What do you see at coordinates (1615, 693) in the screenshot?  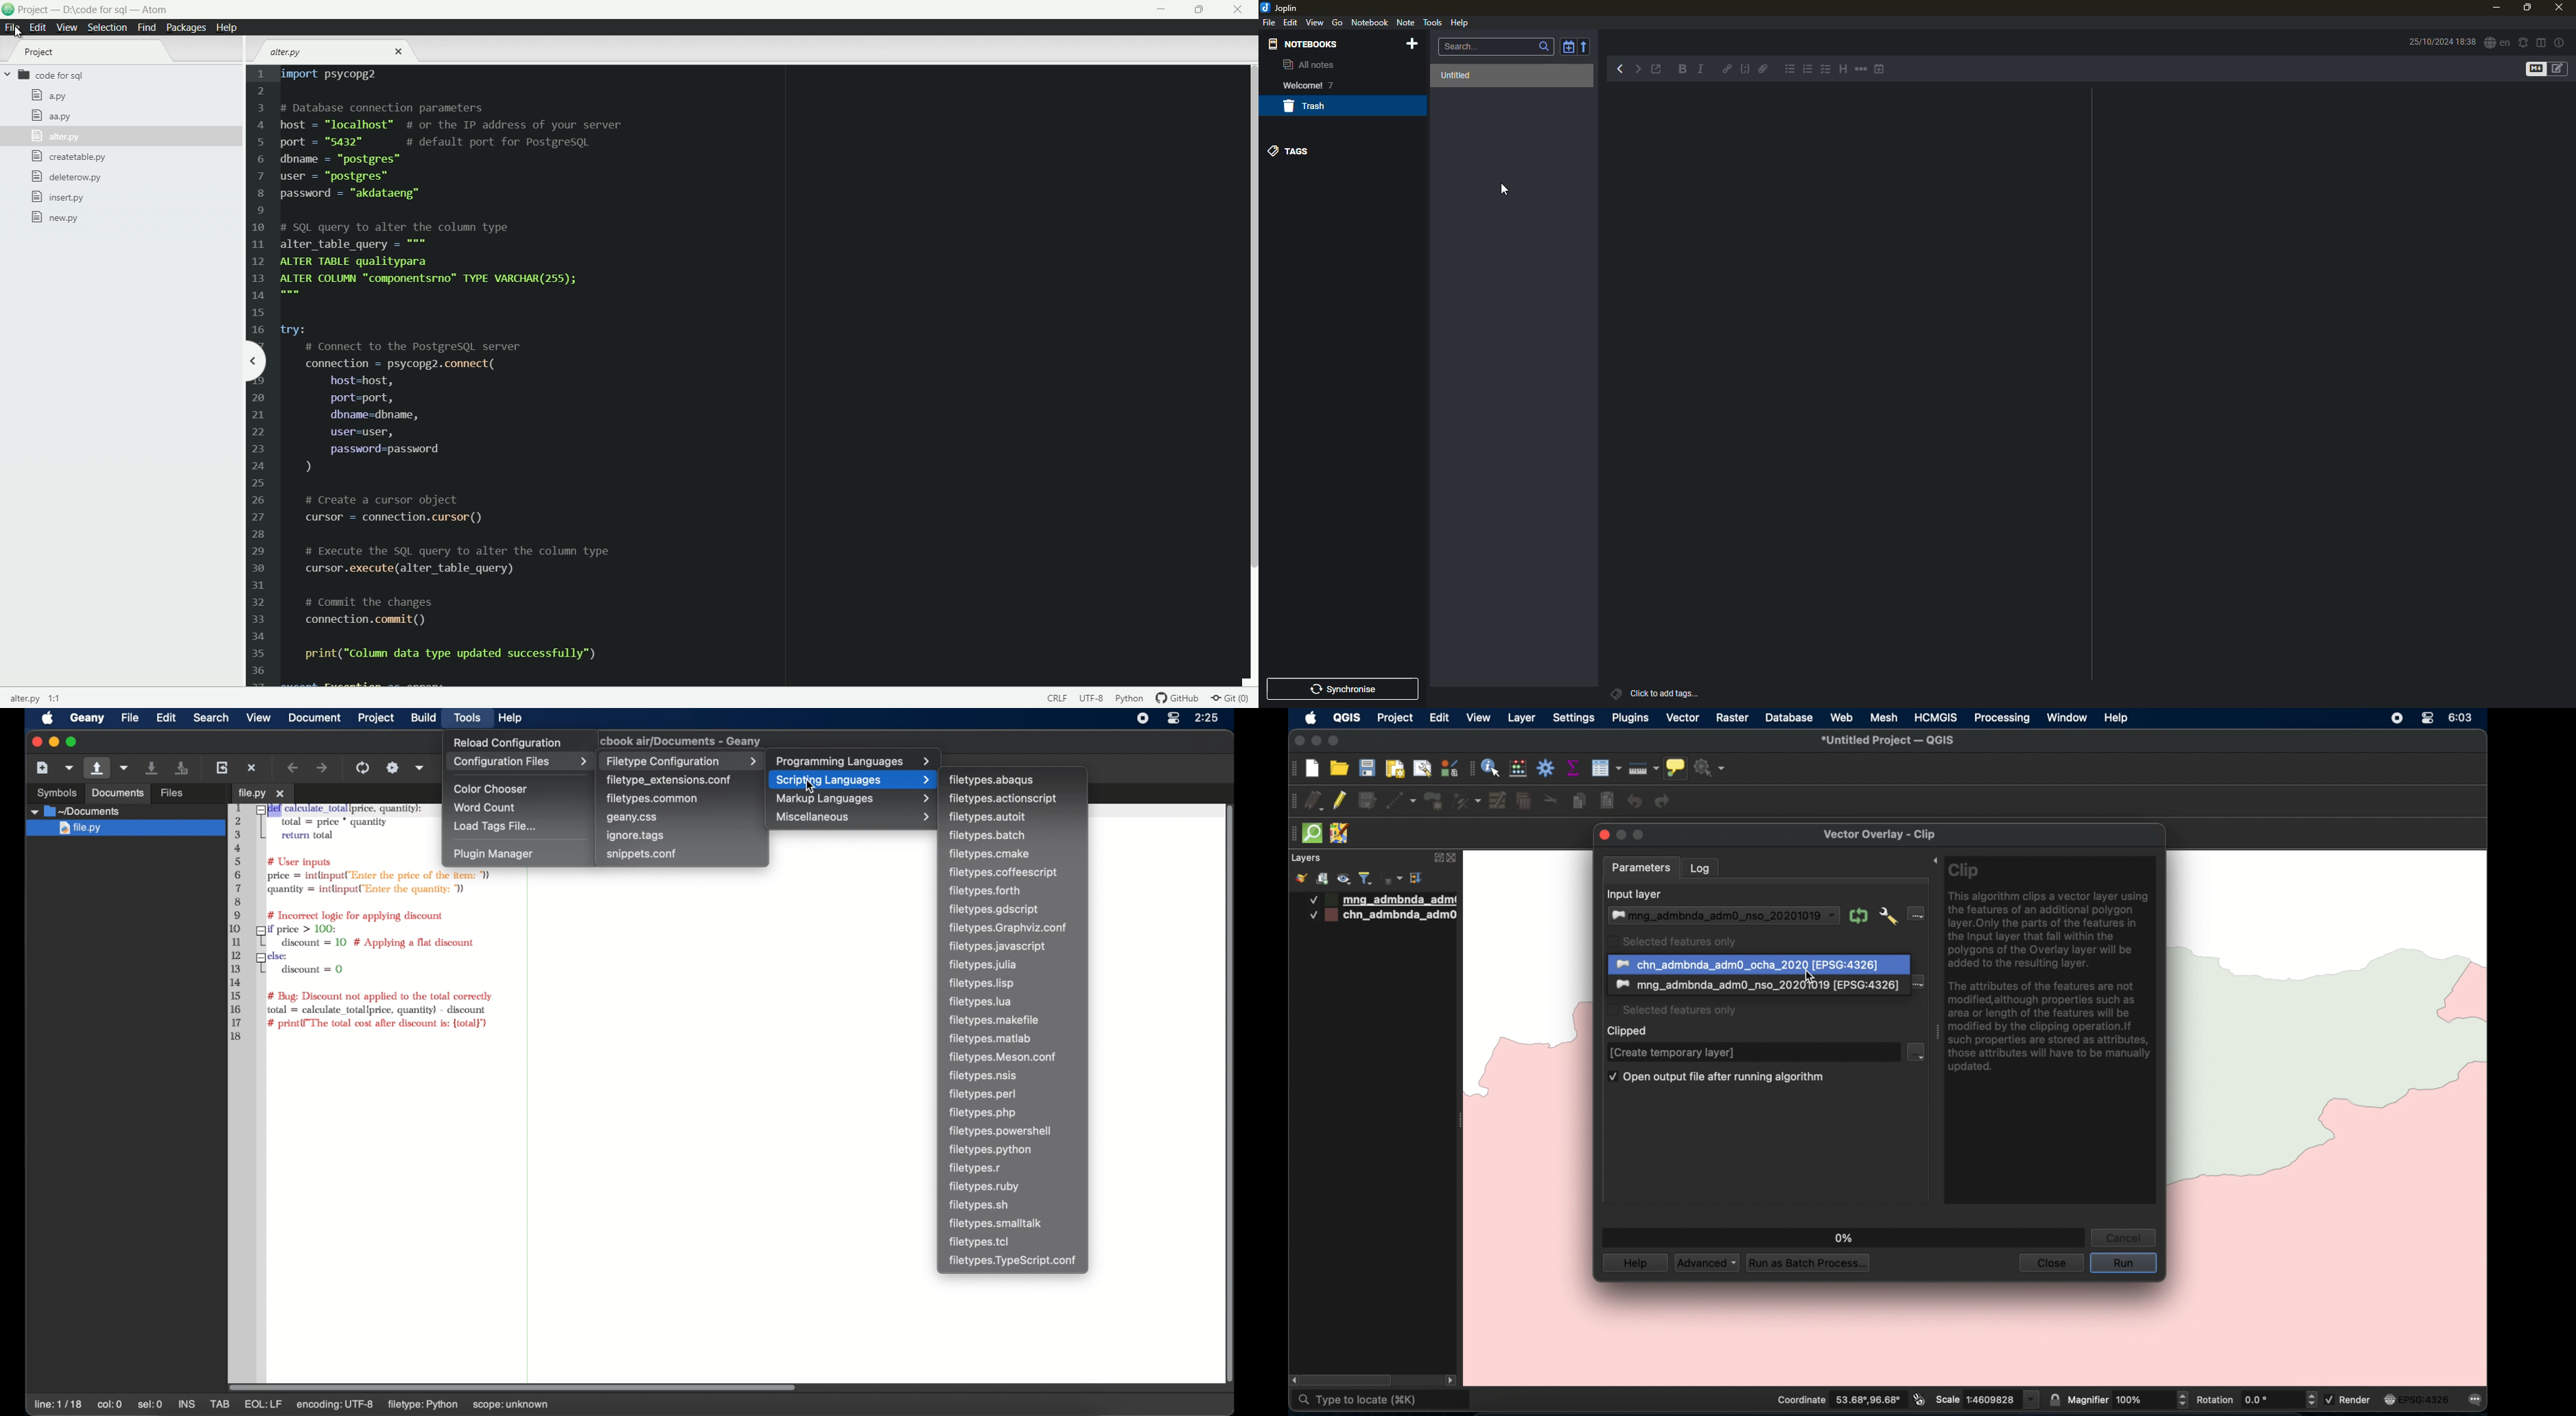 I see `tags` at bounding box center [1615, 693].